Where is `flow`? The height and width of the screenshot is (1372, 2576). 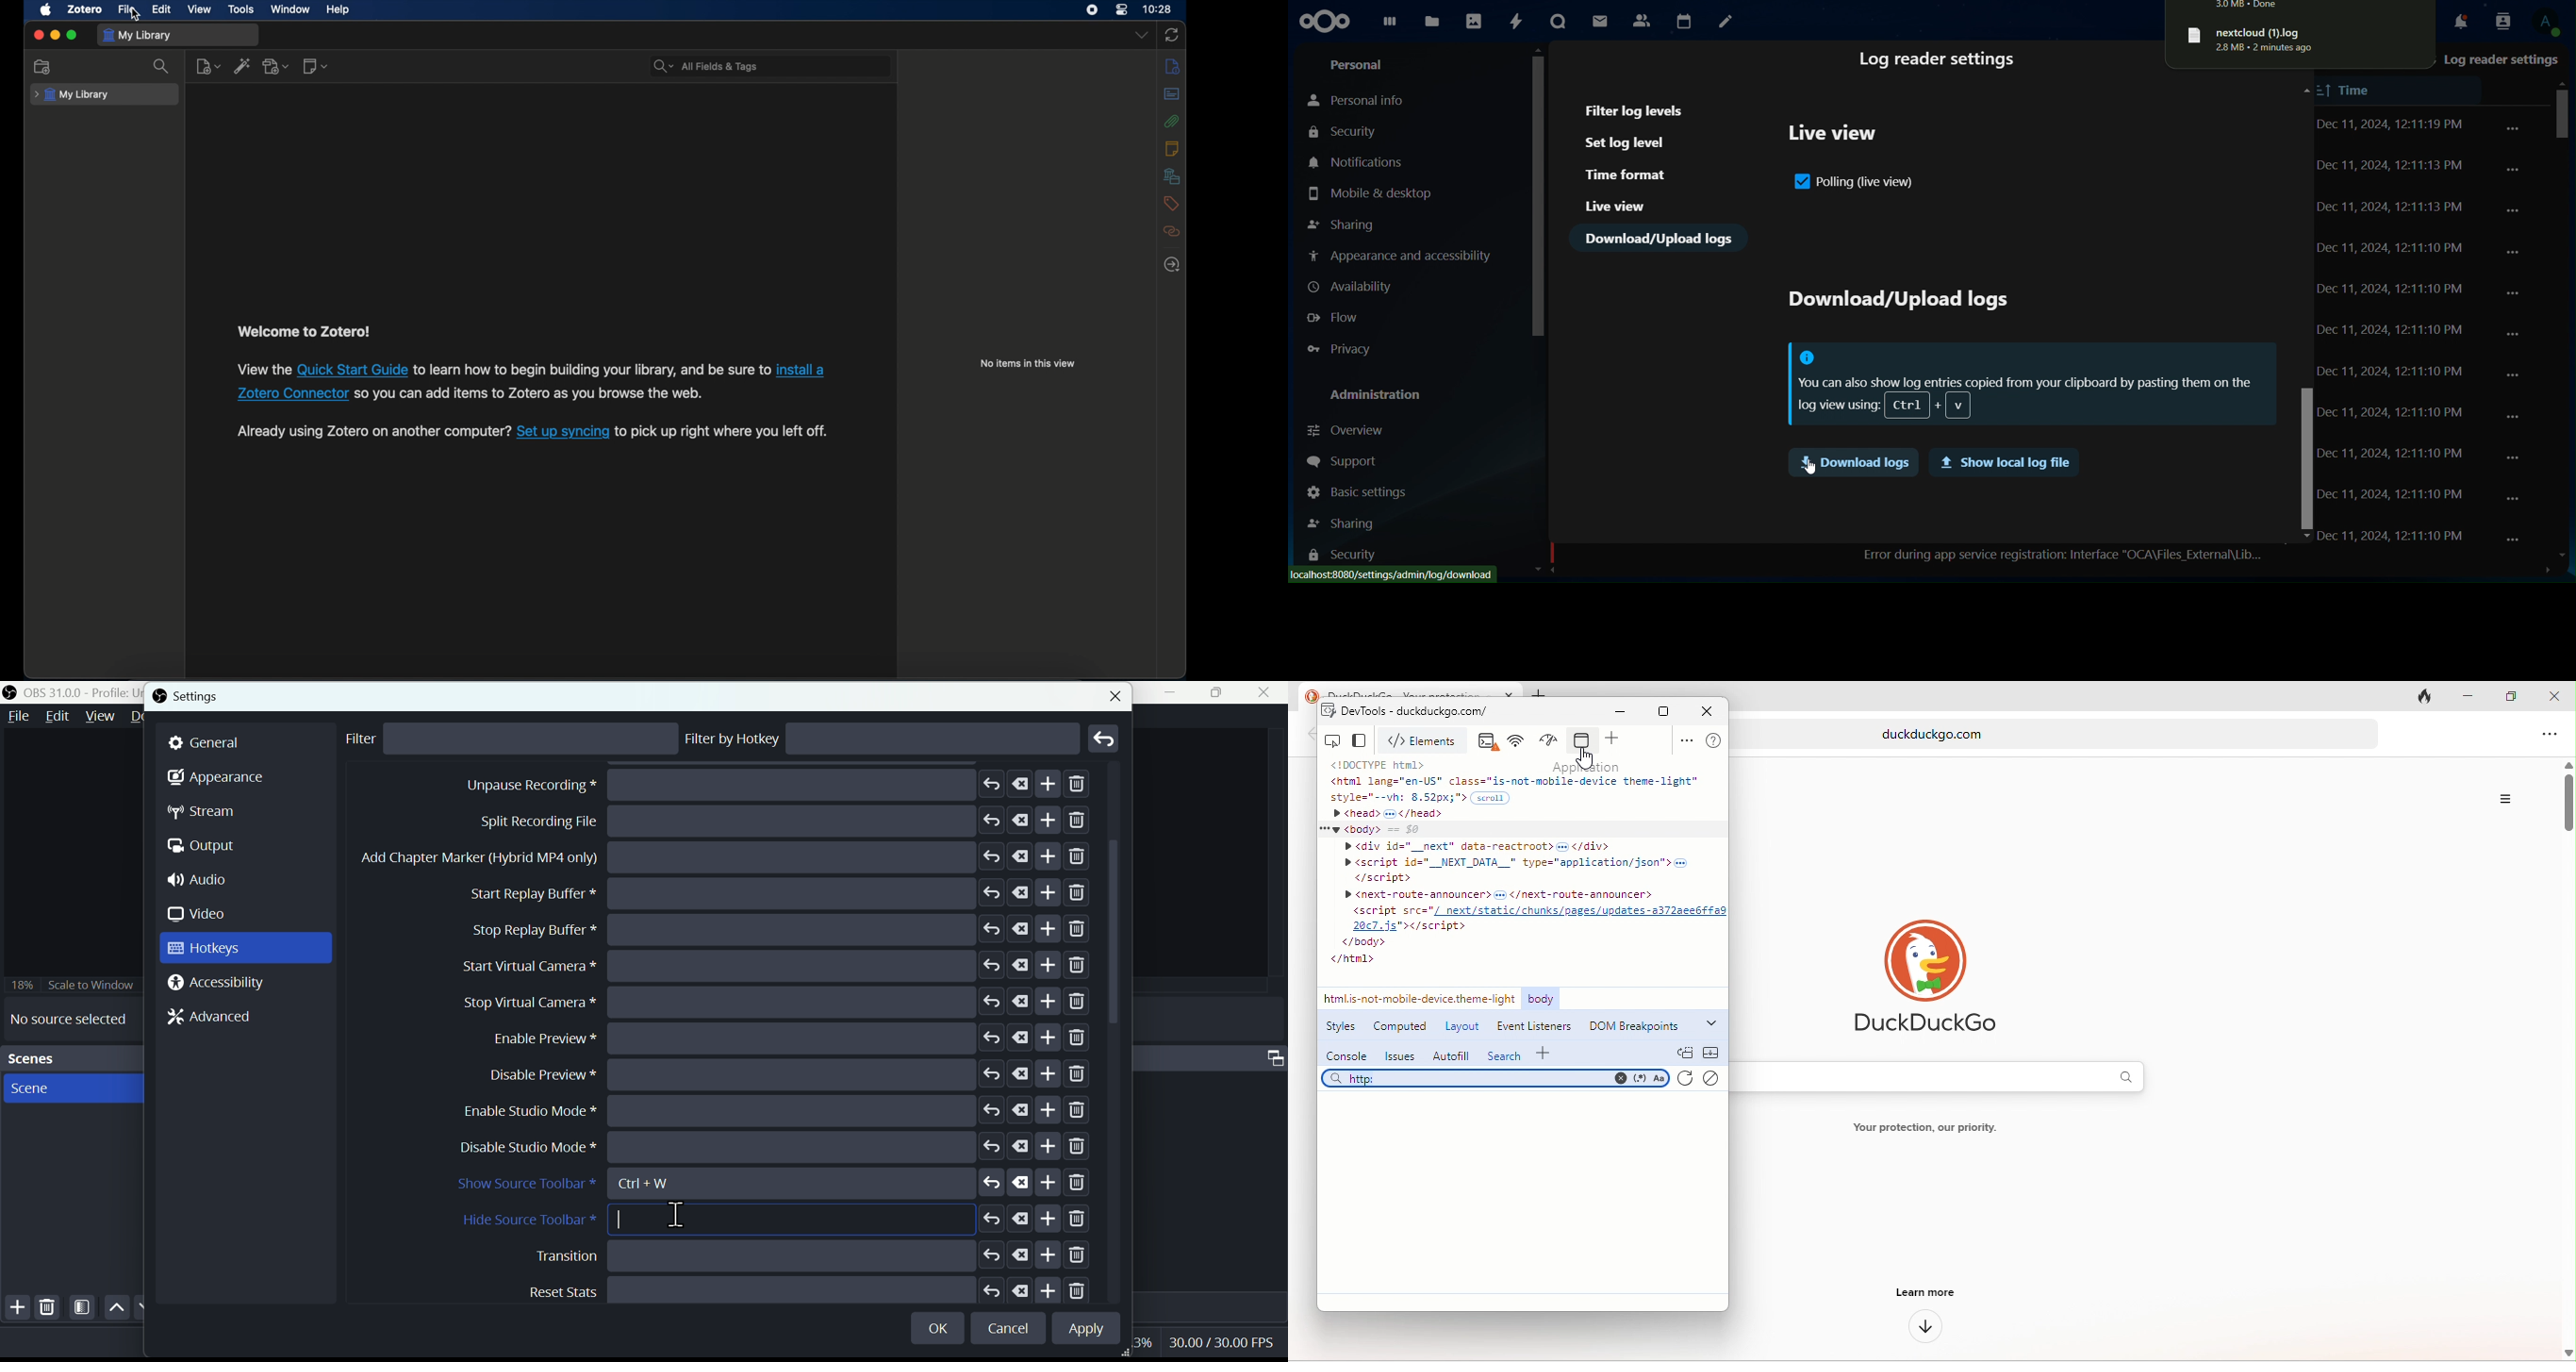 flow is located at coordinates (1336, 318).